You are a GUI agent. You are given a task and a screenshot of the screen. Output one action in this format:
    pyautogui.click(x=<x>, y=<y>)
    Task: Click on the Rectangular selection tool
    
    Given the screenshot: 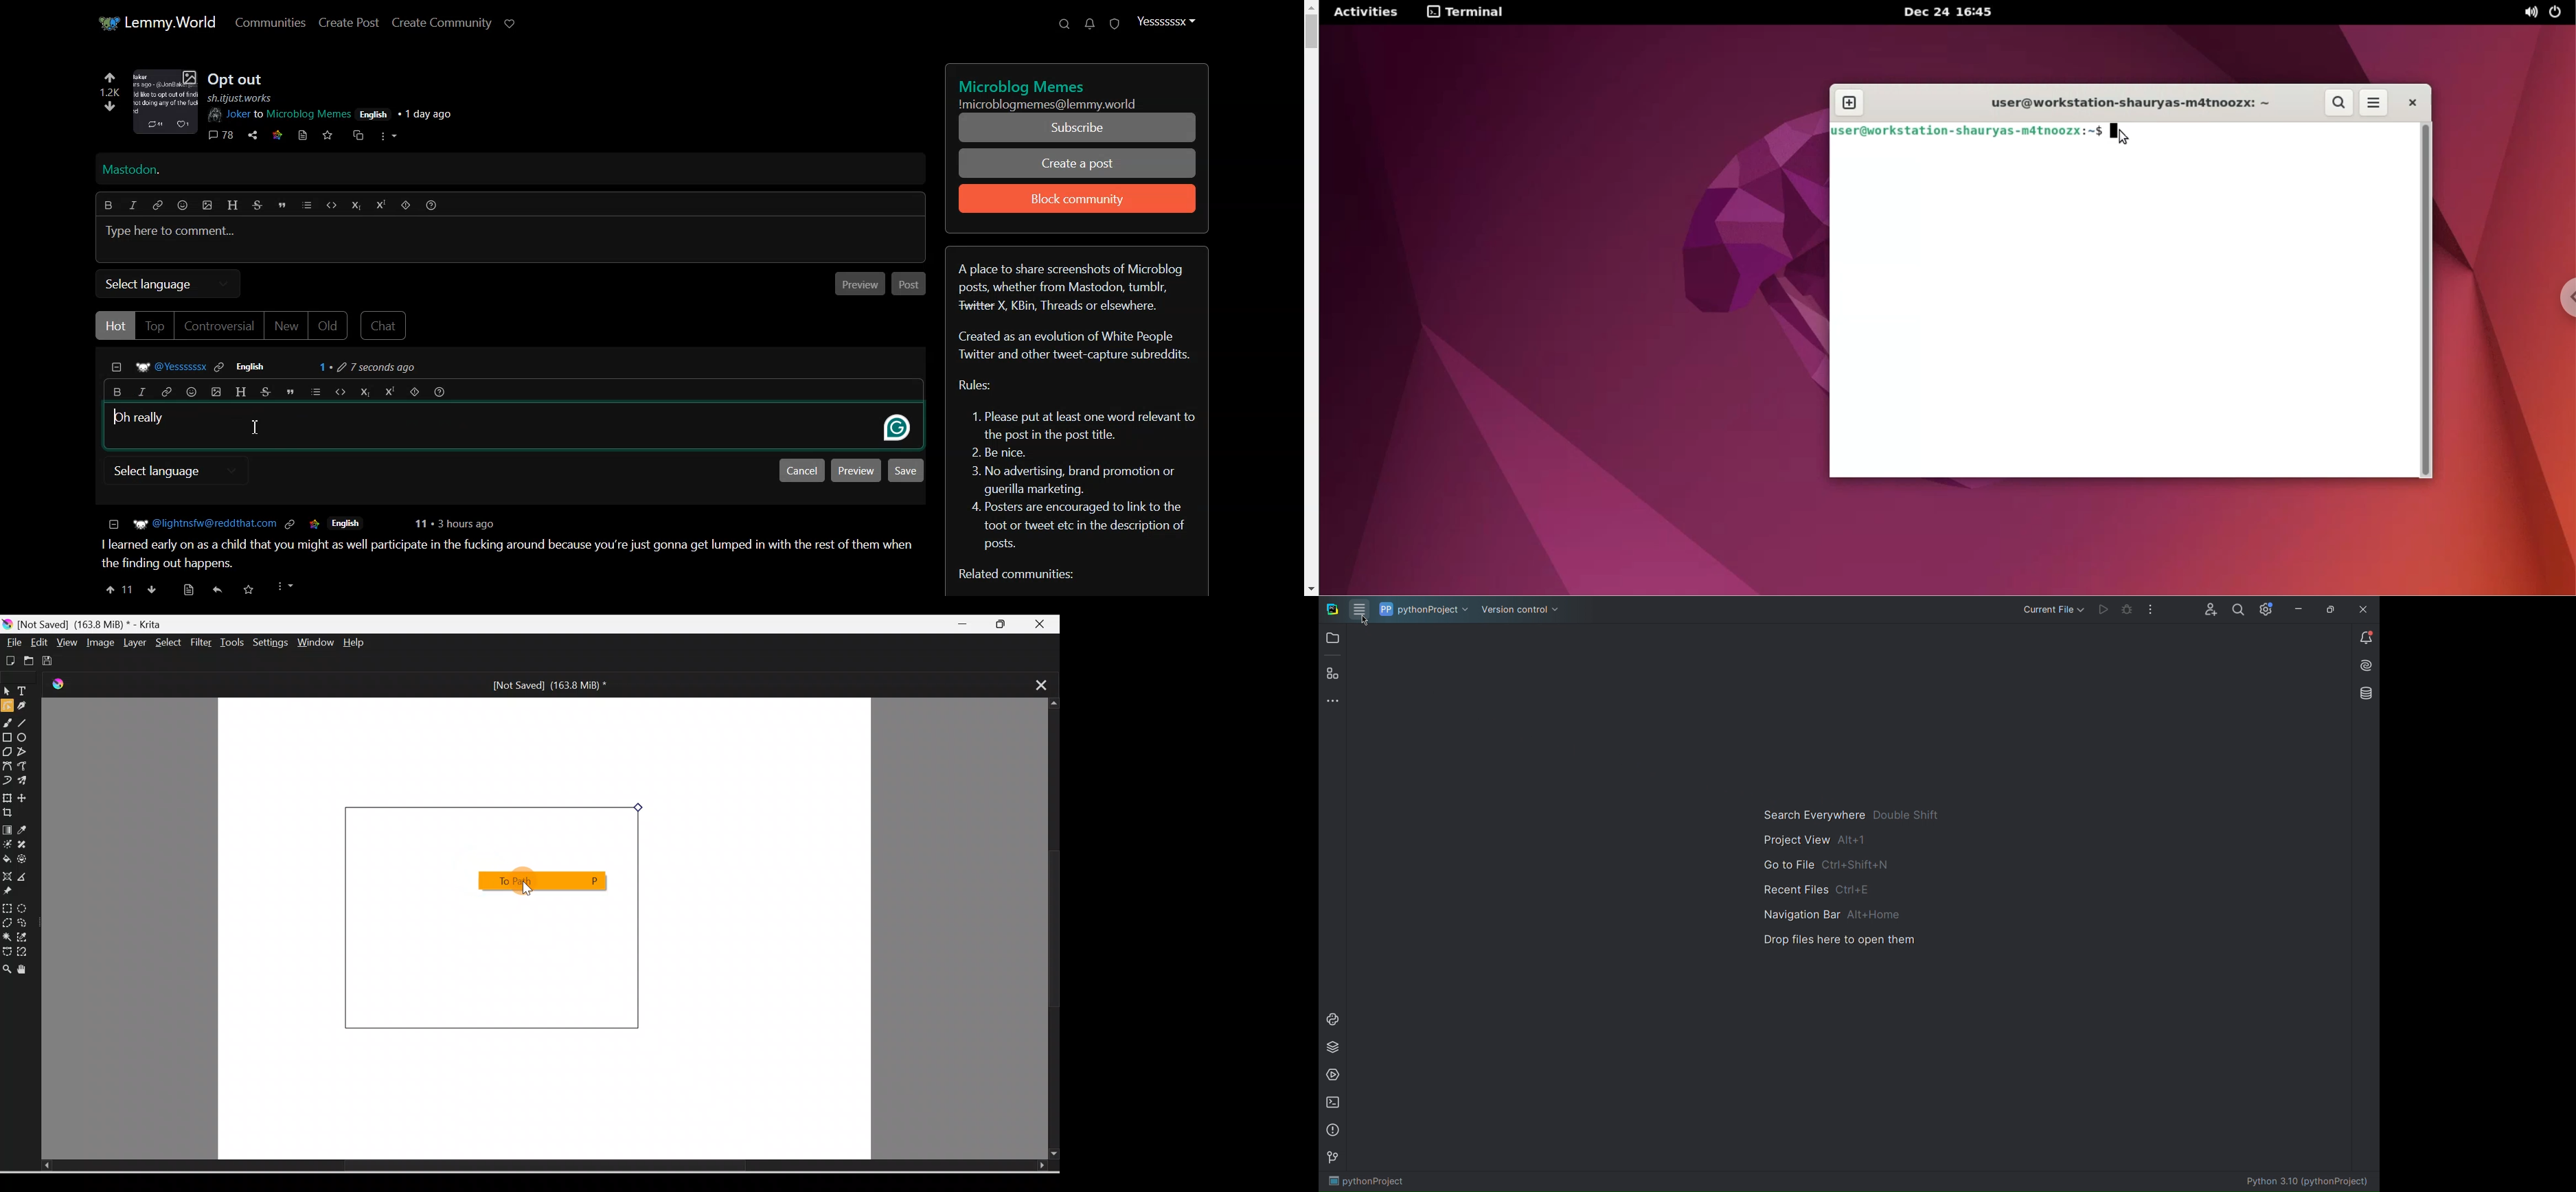 What is the action you would take?
    pyautogui.click(x=7, y=906)
    